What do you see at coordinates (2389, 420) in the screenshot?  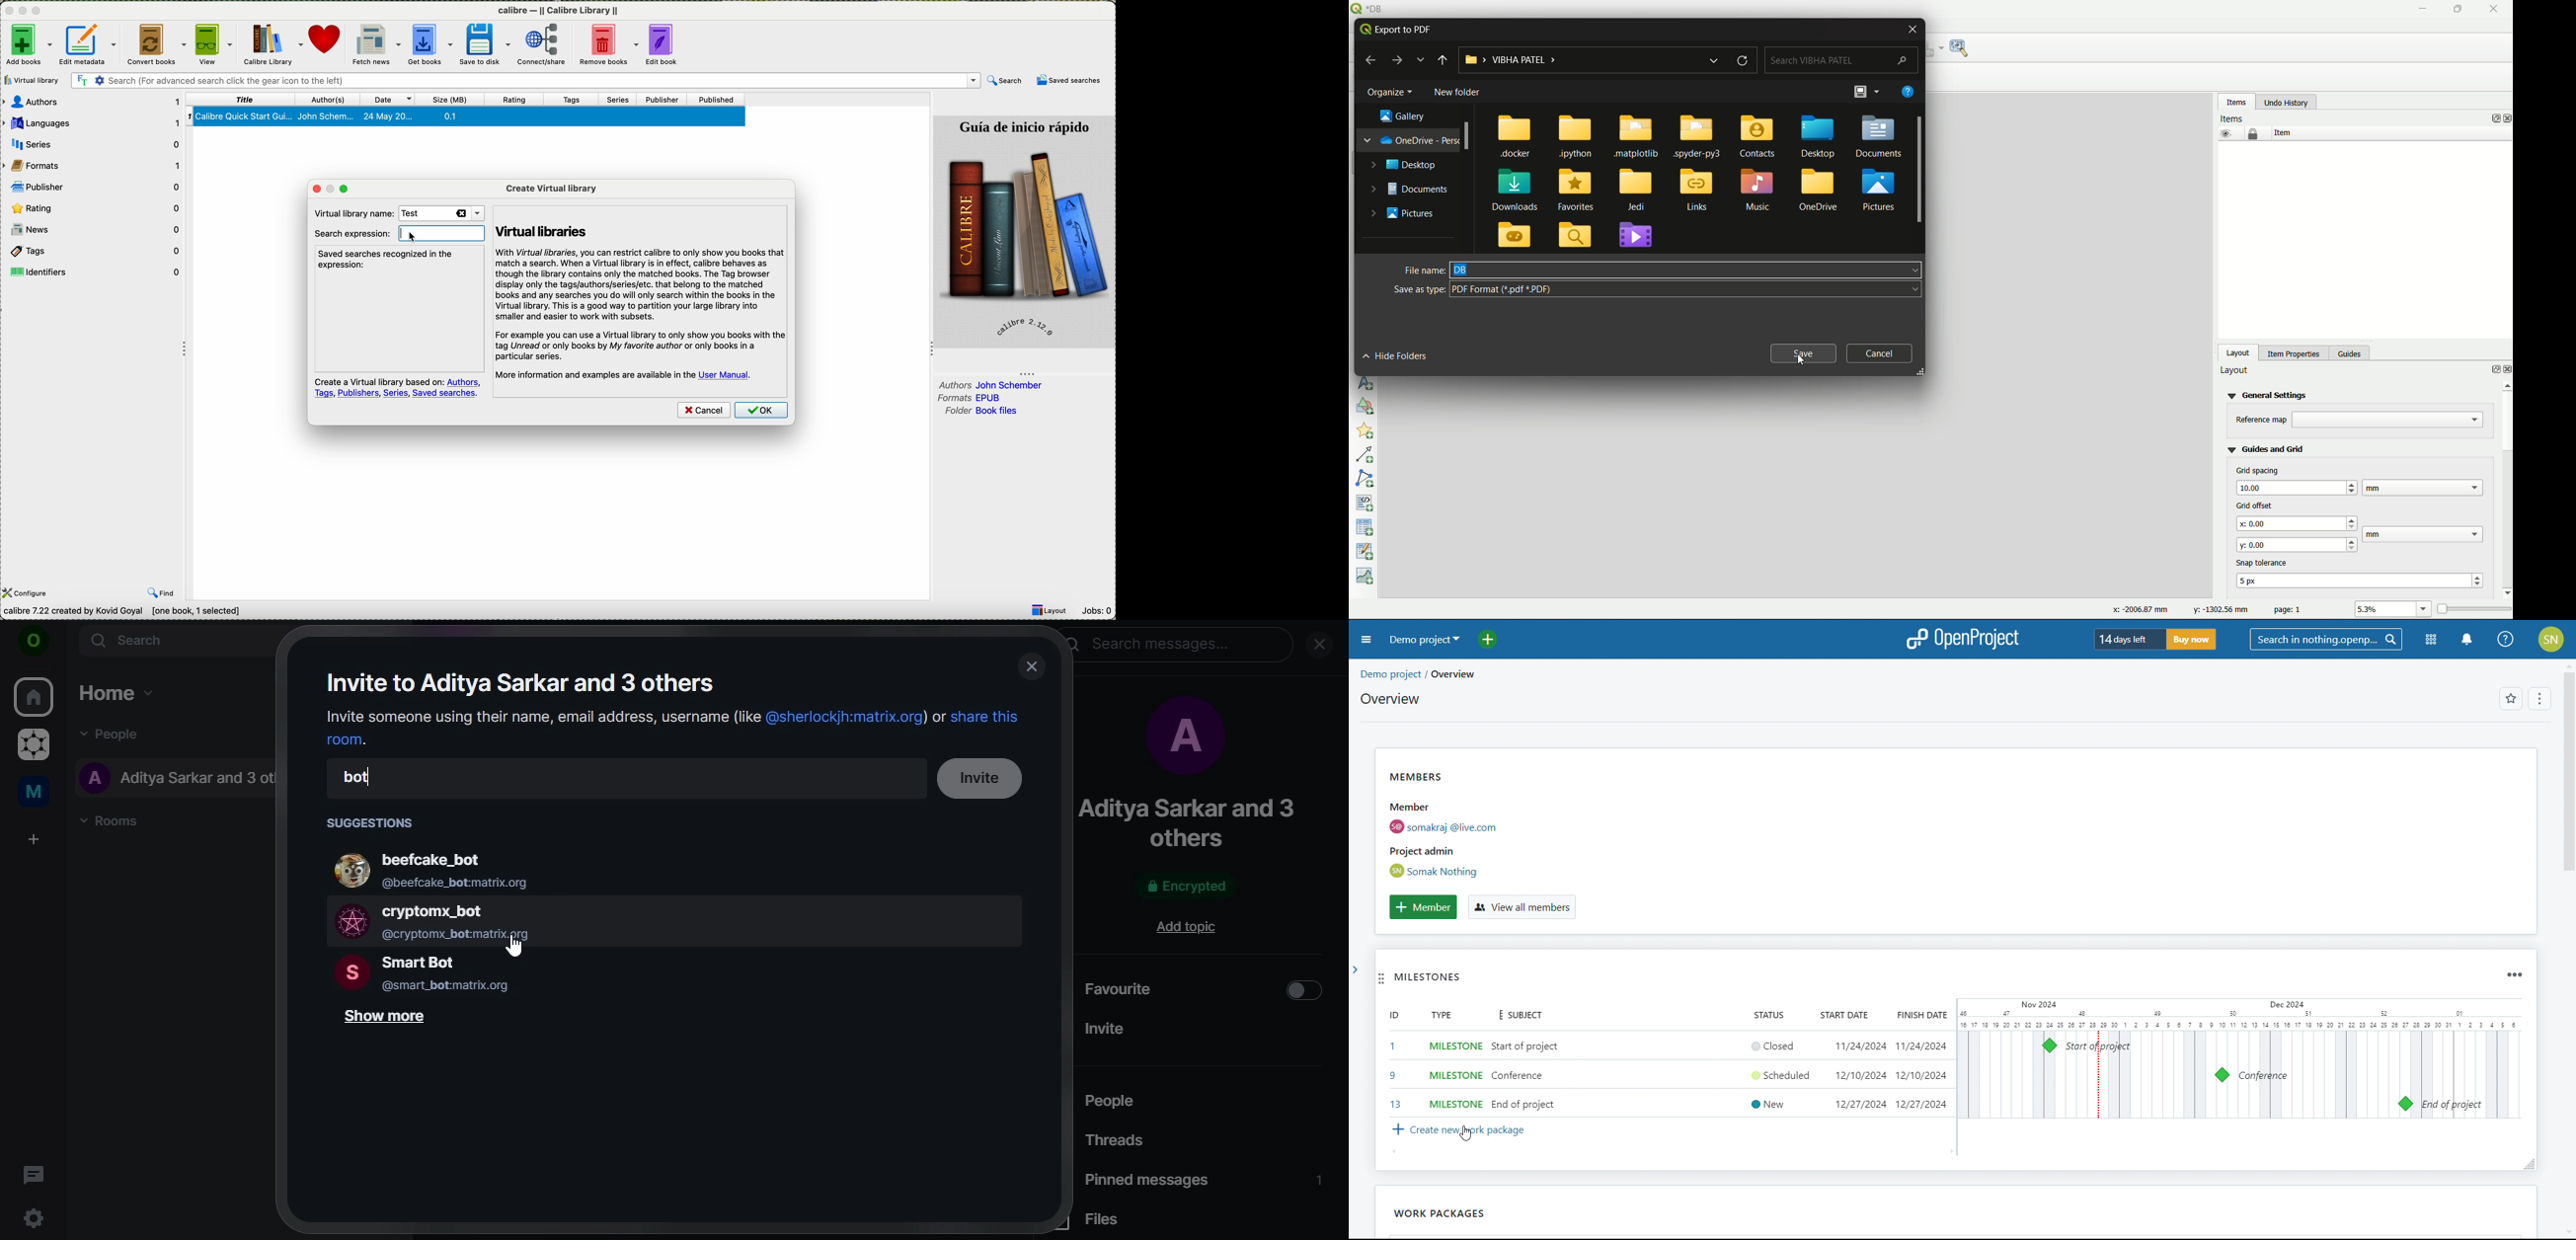 I see `text box` at bounding box center [2389, 420].